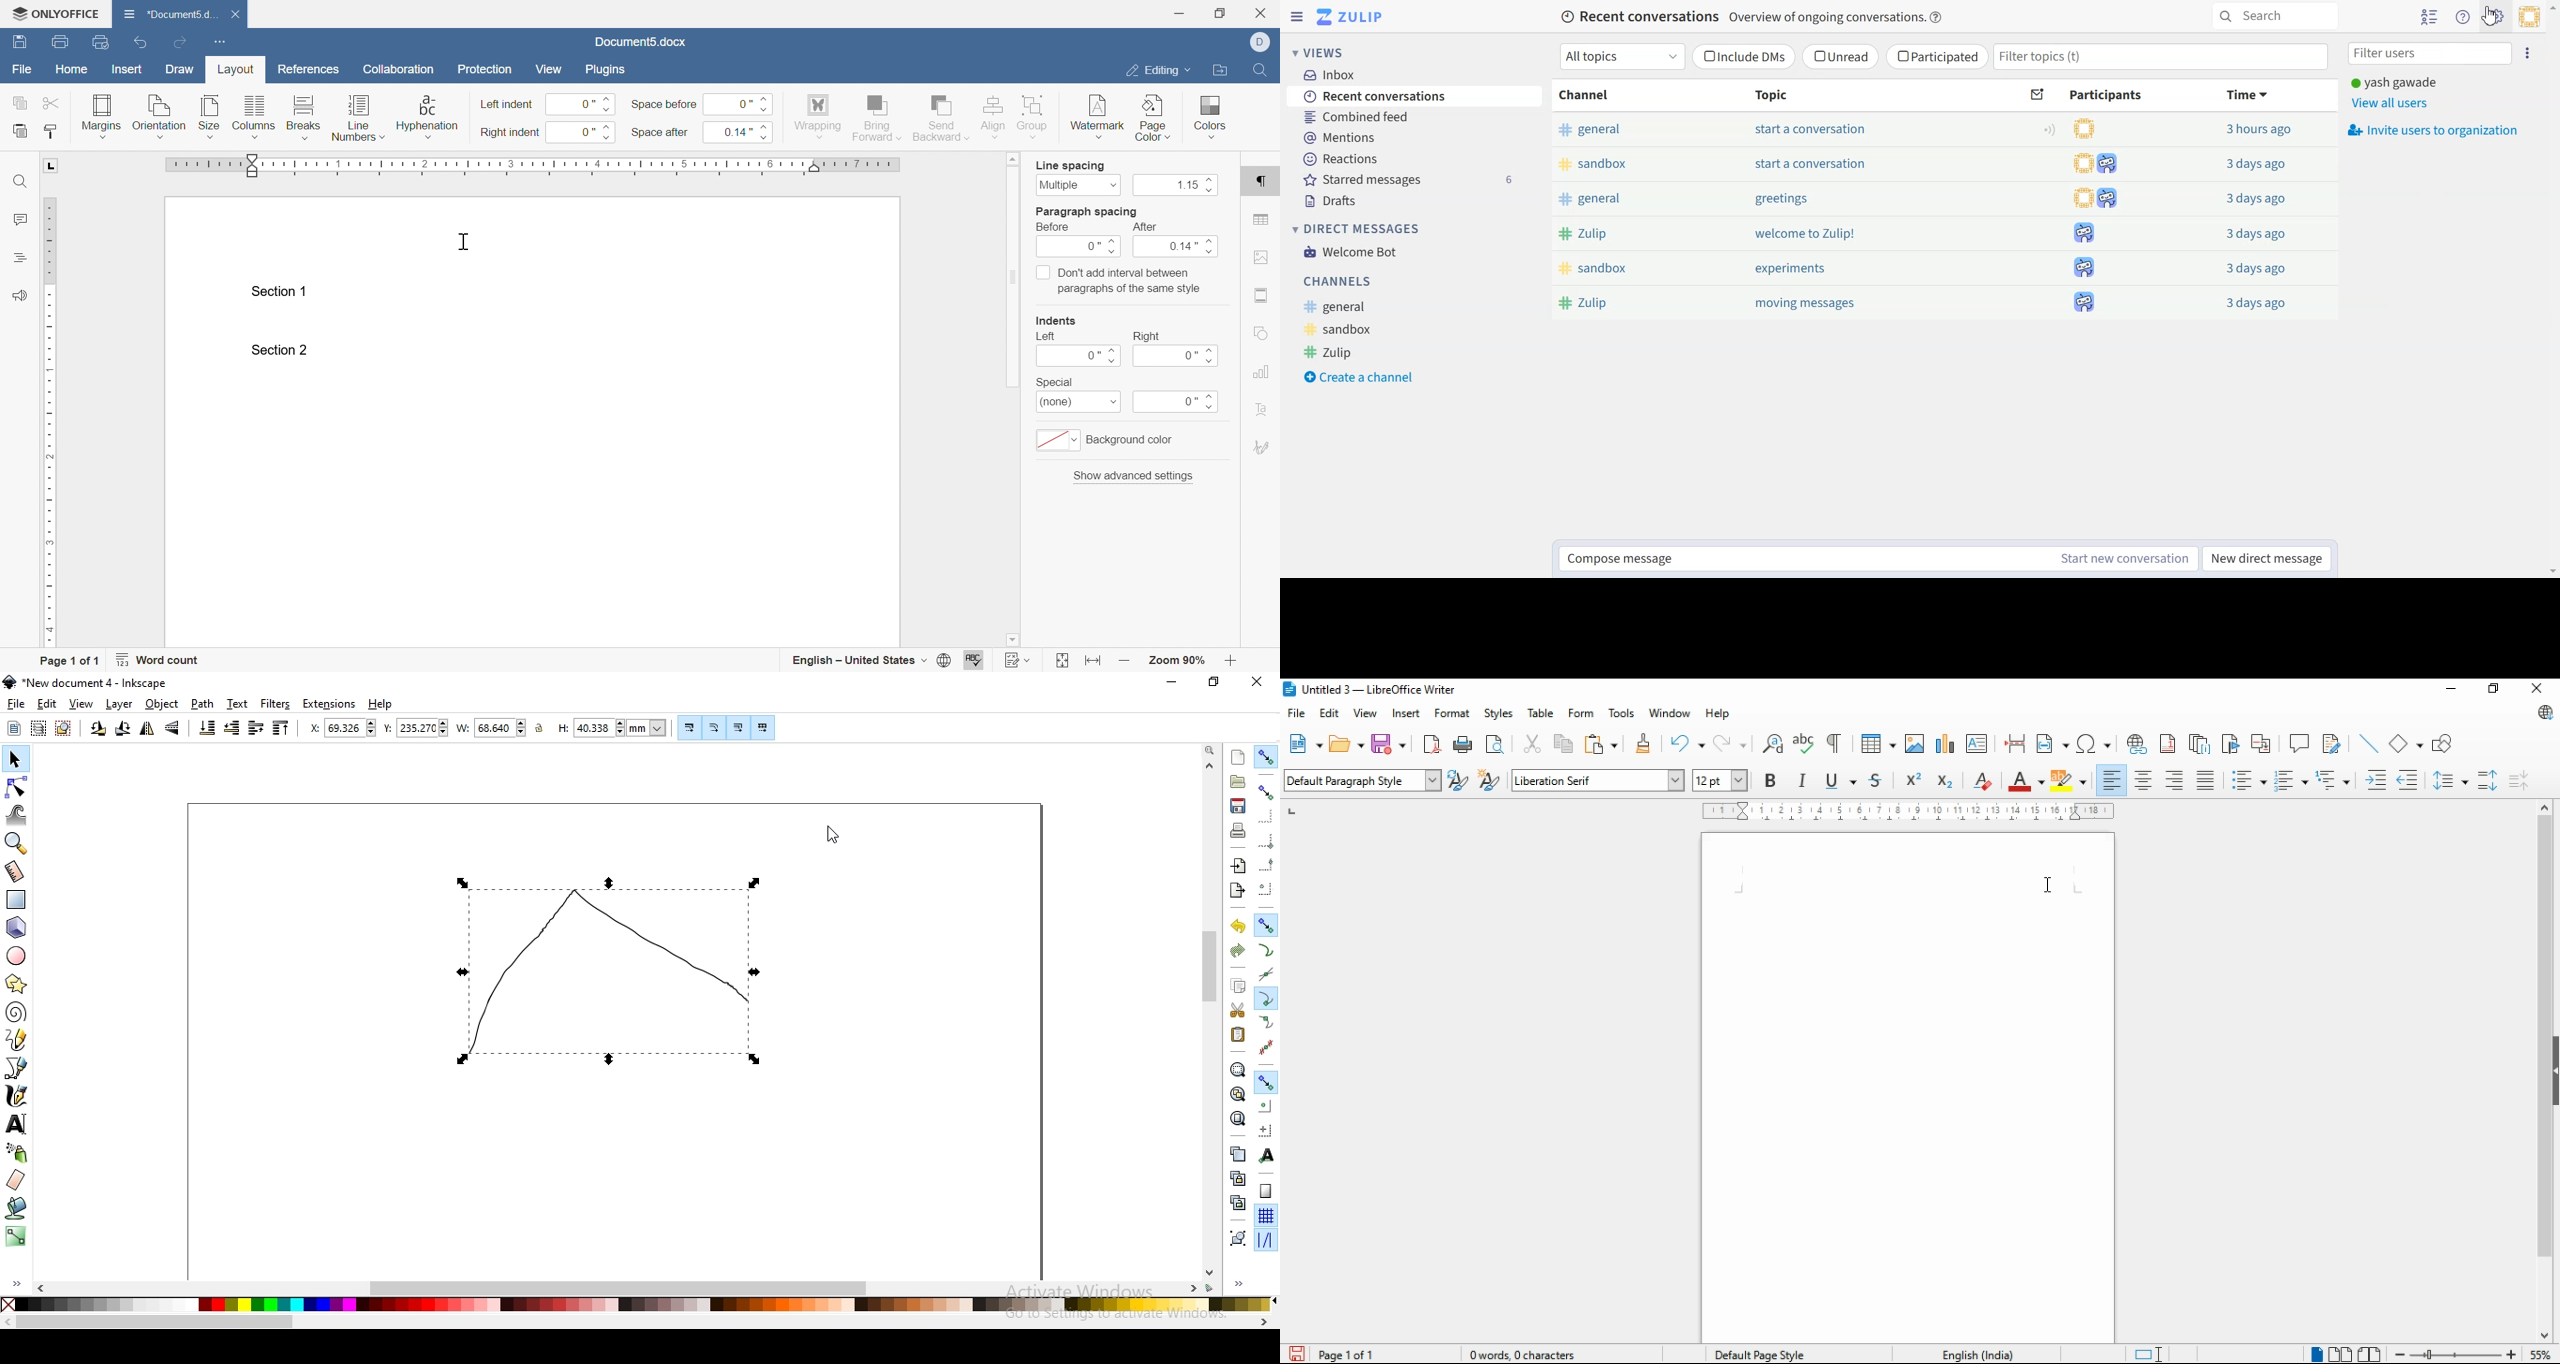  Describe the element at coordinates (2175, 780) in the screenshot. I see `align right` at that location.